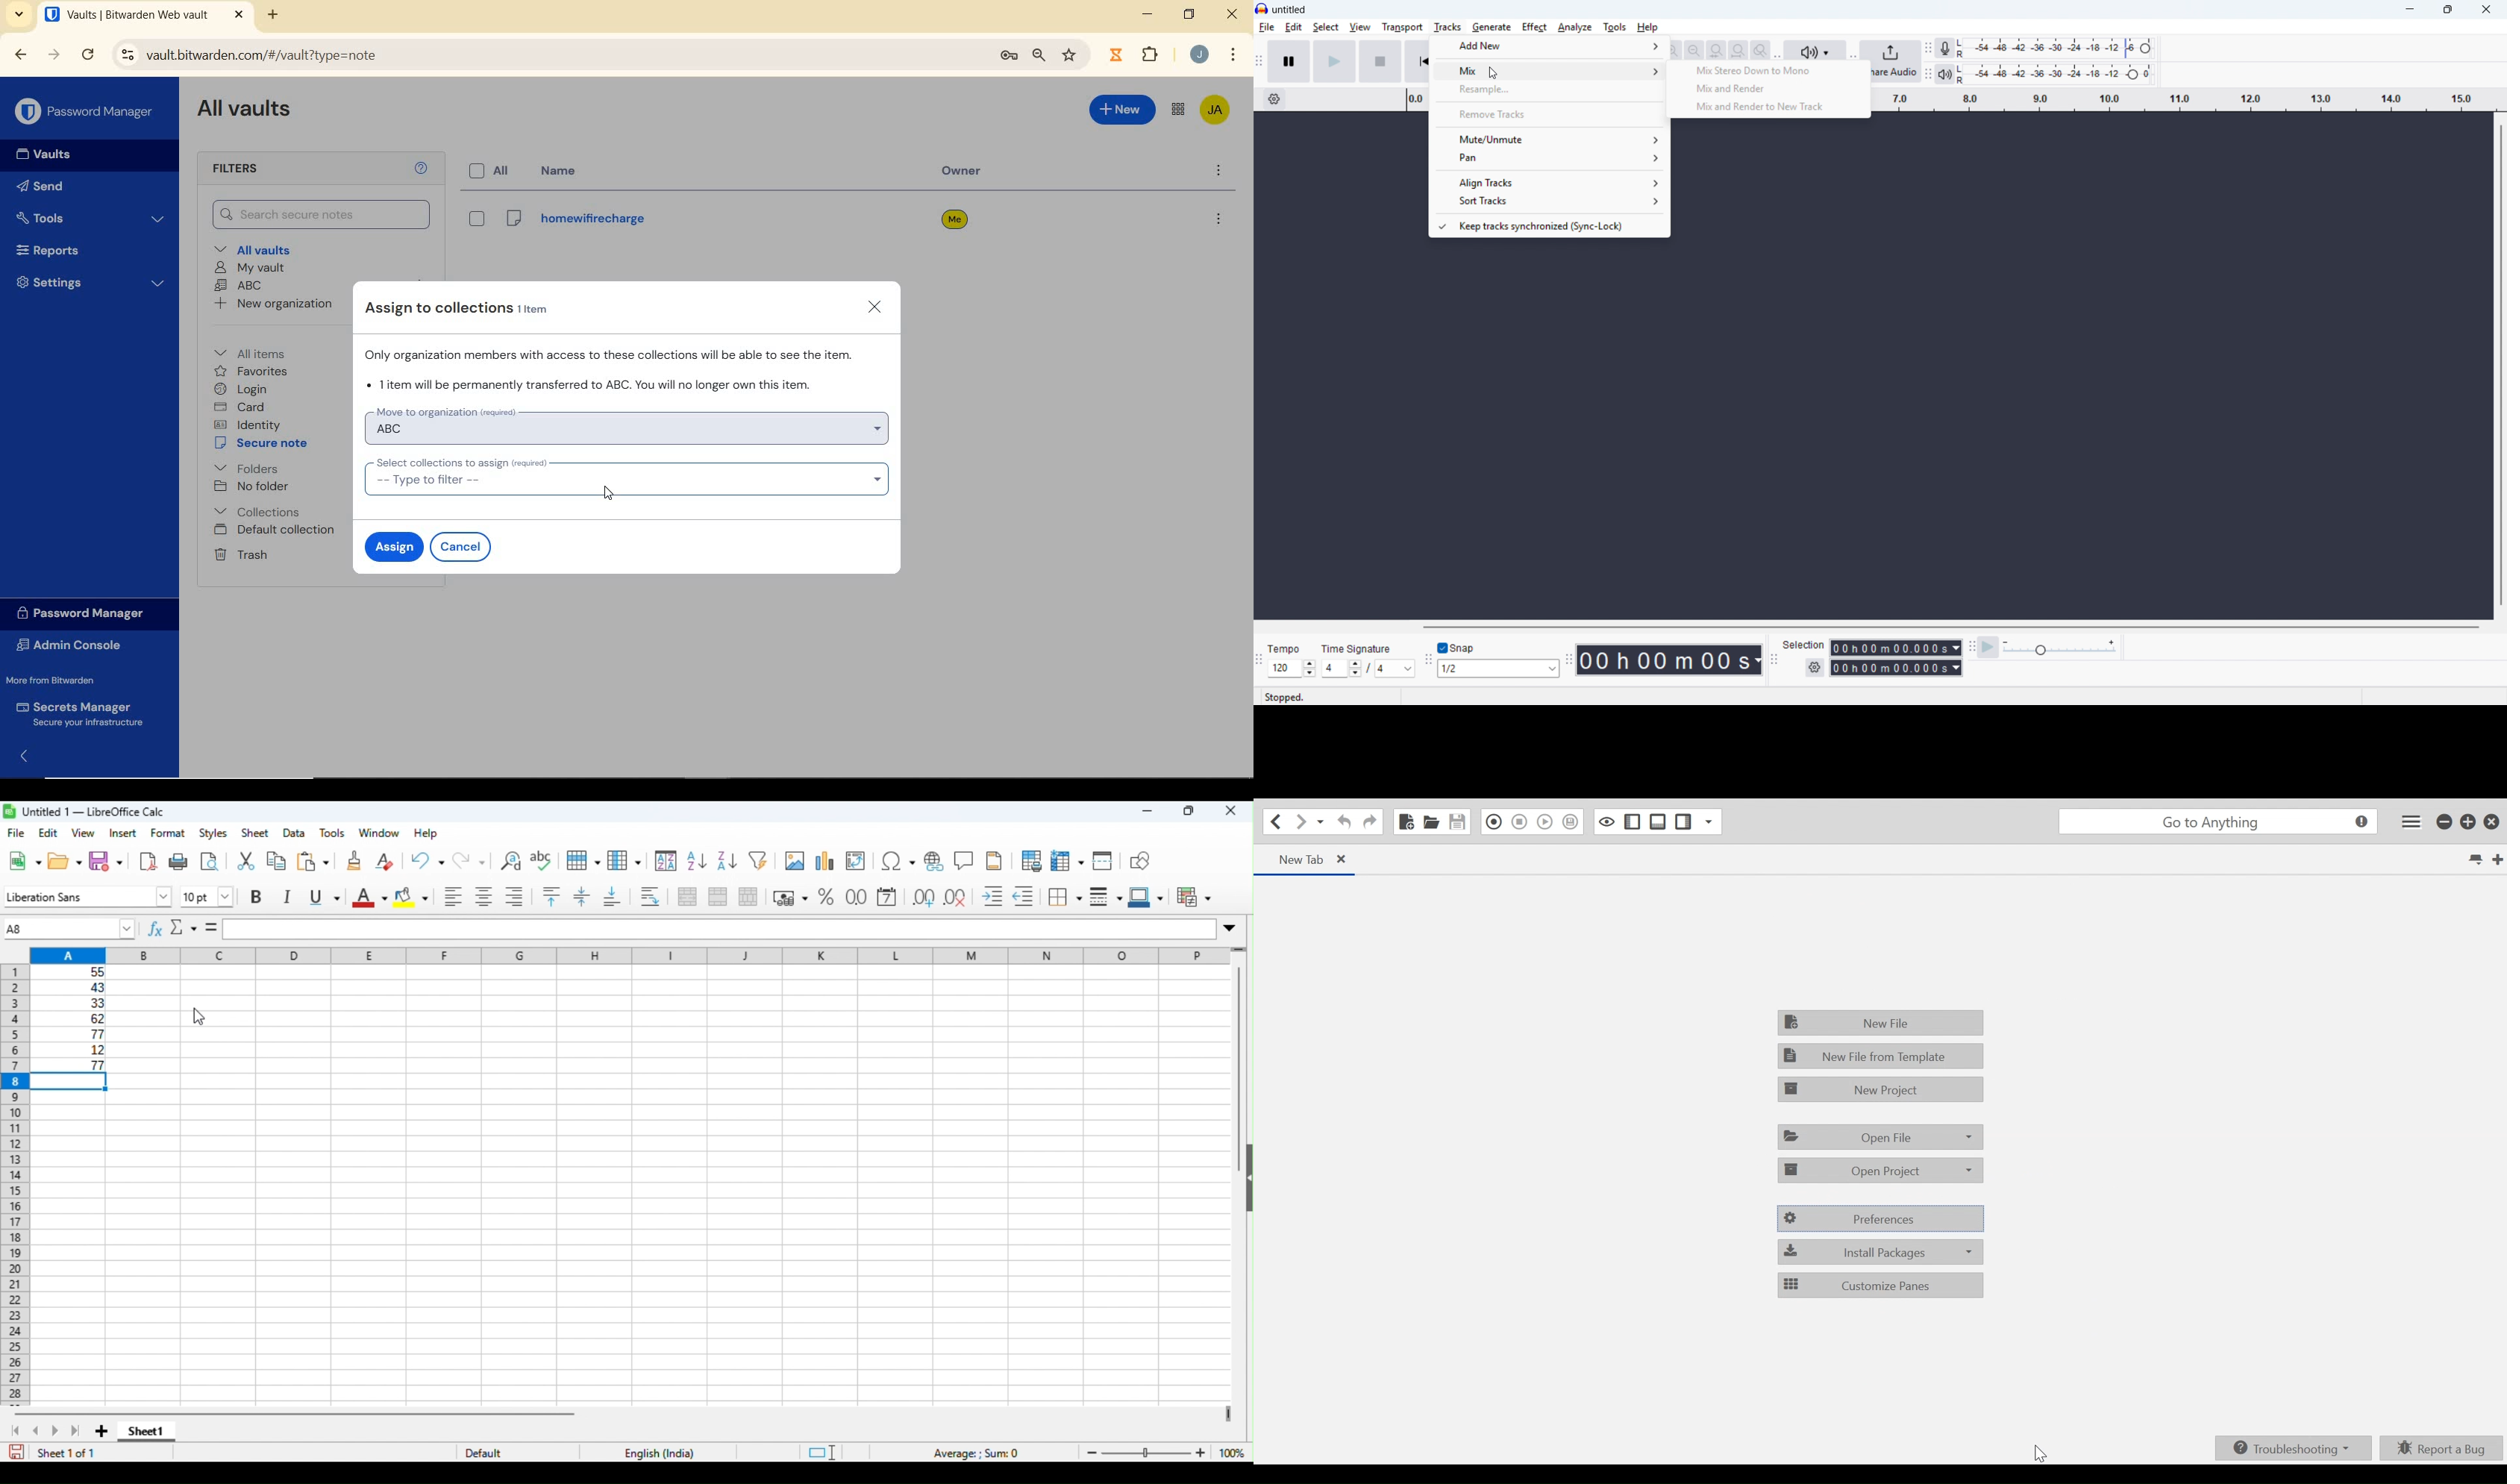 The width and height of the screenshot is (2520, 1484). What do you see at coordinates (1971, 648) in the screenshot?
I see `Play at speed toolbar ` at bounding box center [1971, 648].